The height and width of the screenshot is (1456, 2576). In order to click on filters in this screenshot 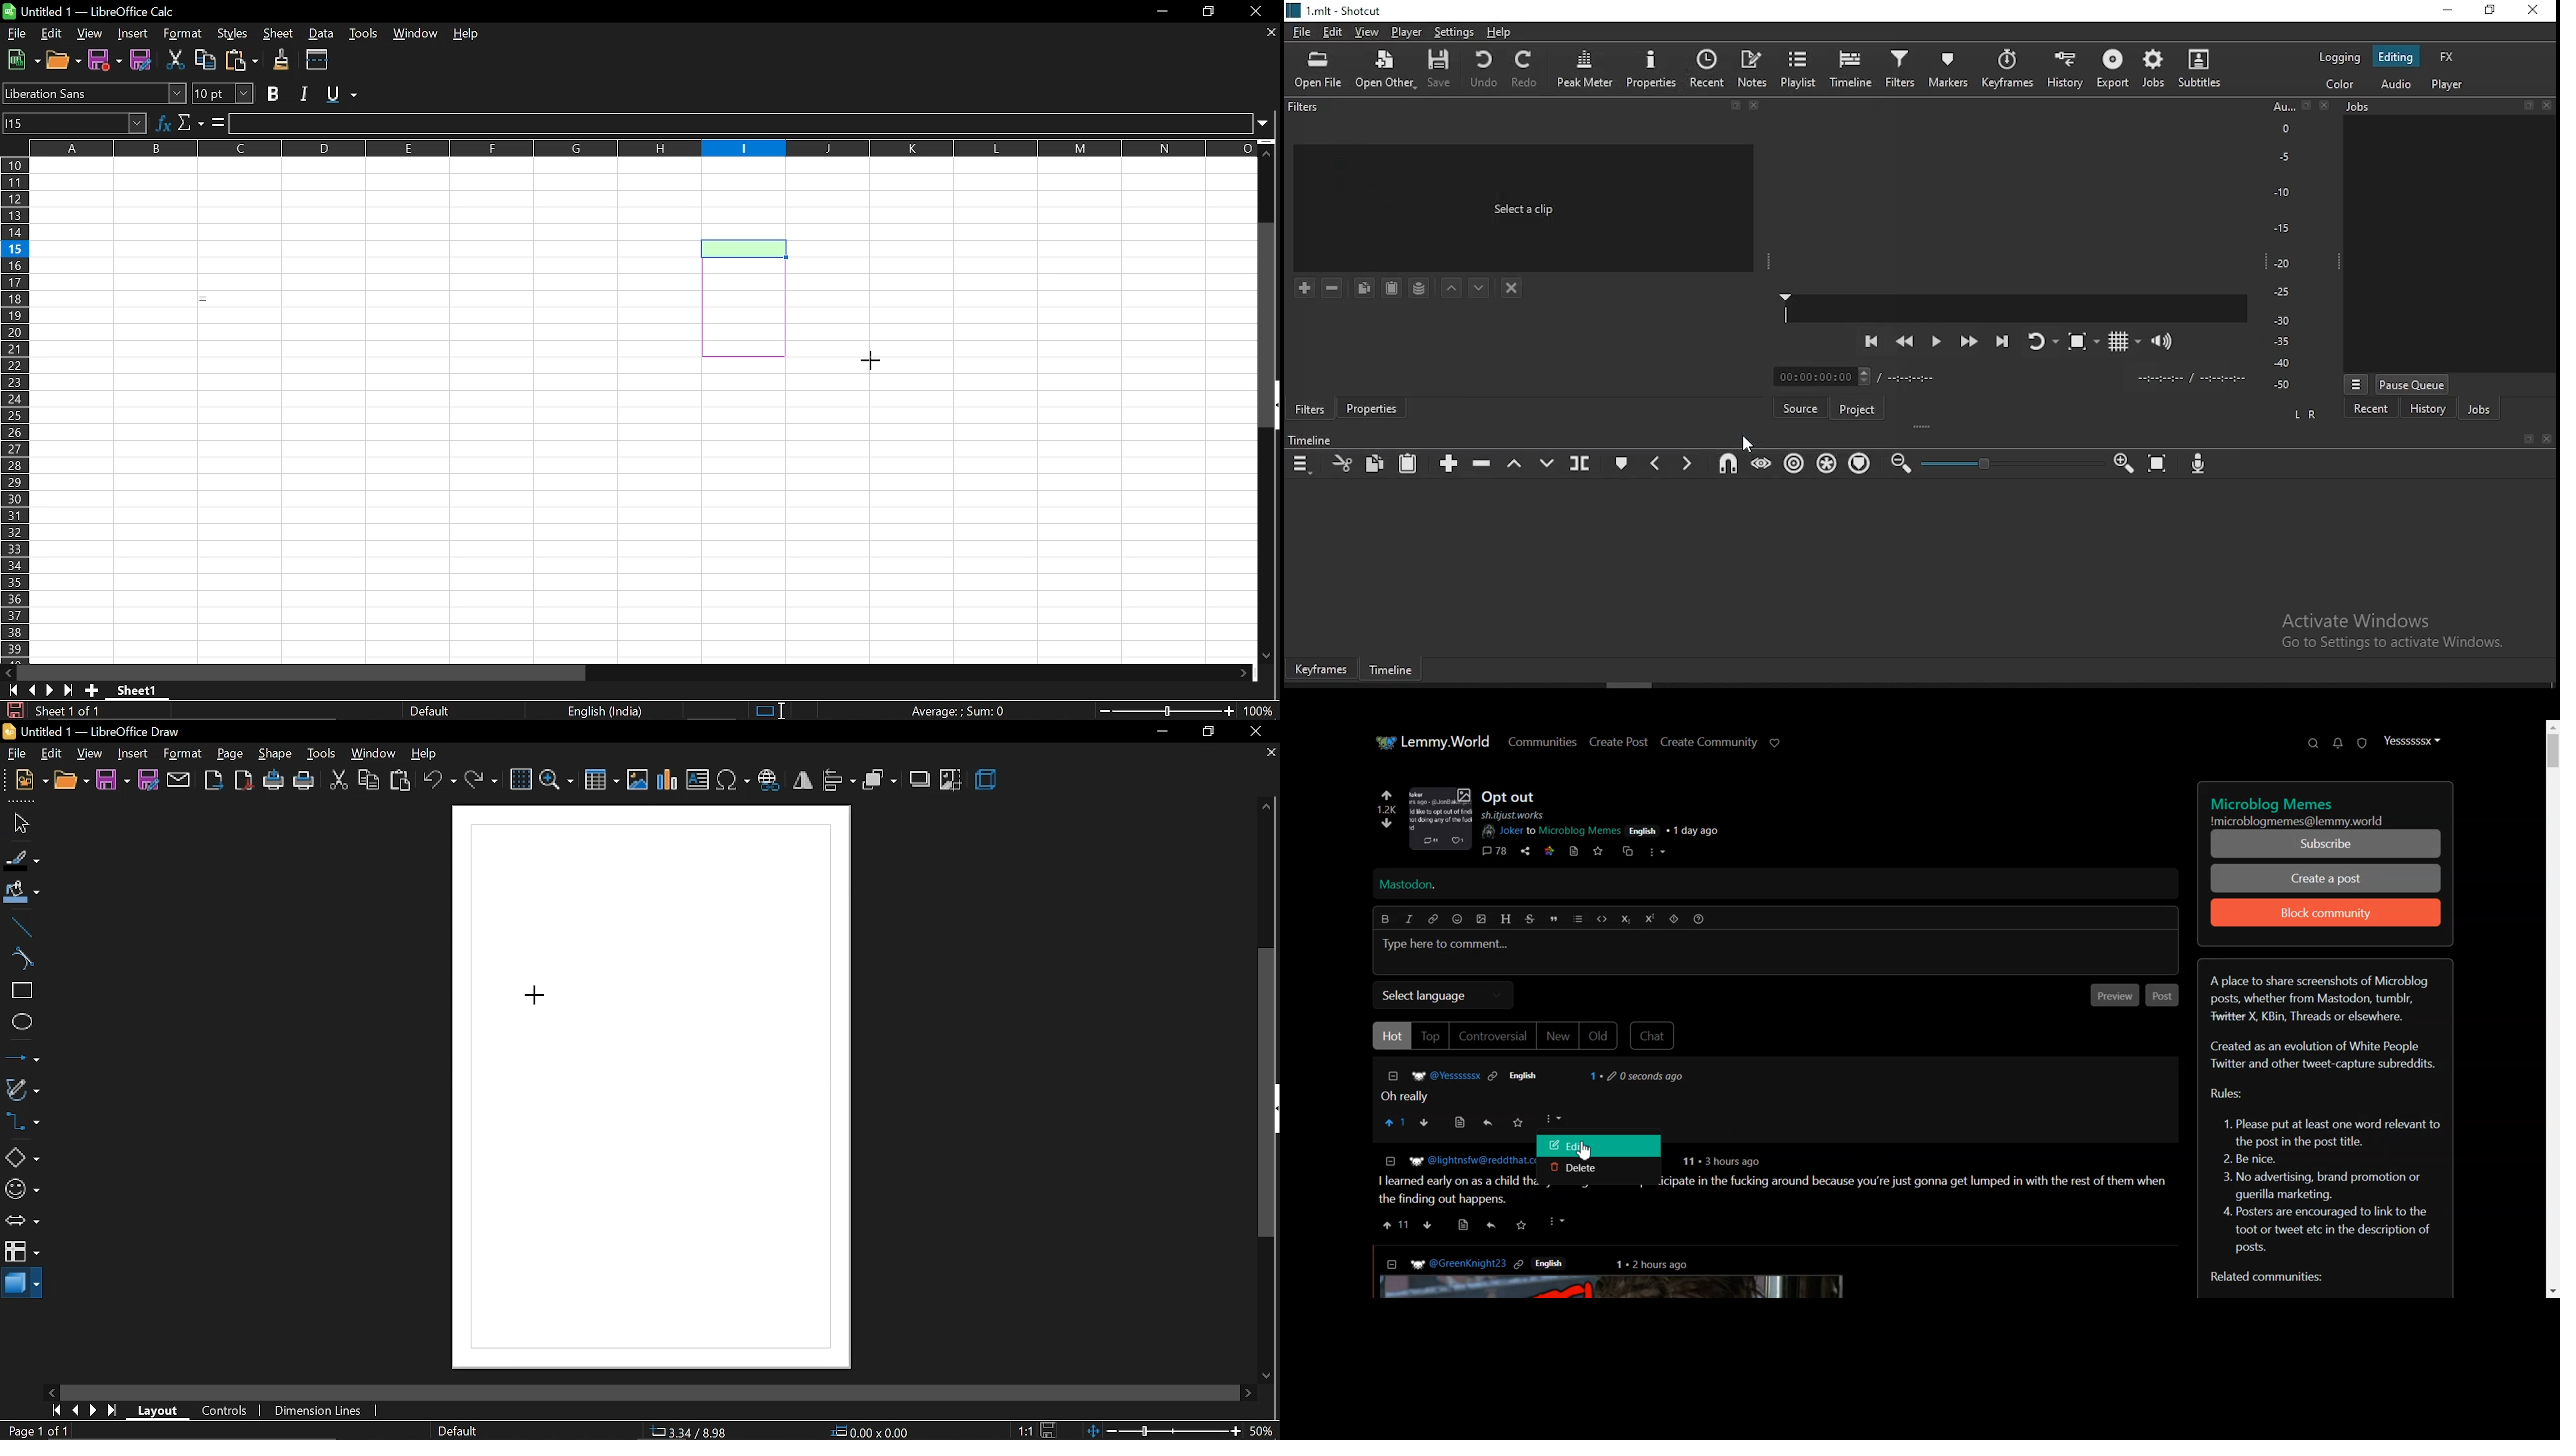, I will do `click(1305, 110)`.